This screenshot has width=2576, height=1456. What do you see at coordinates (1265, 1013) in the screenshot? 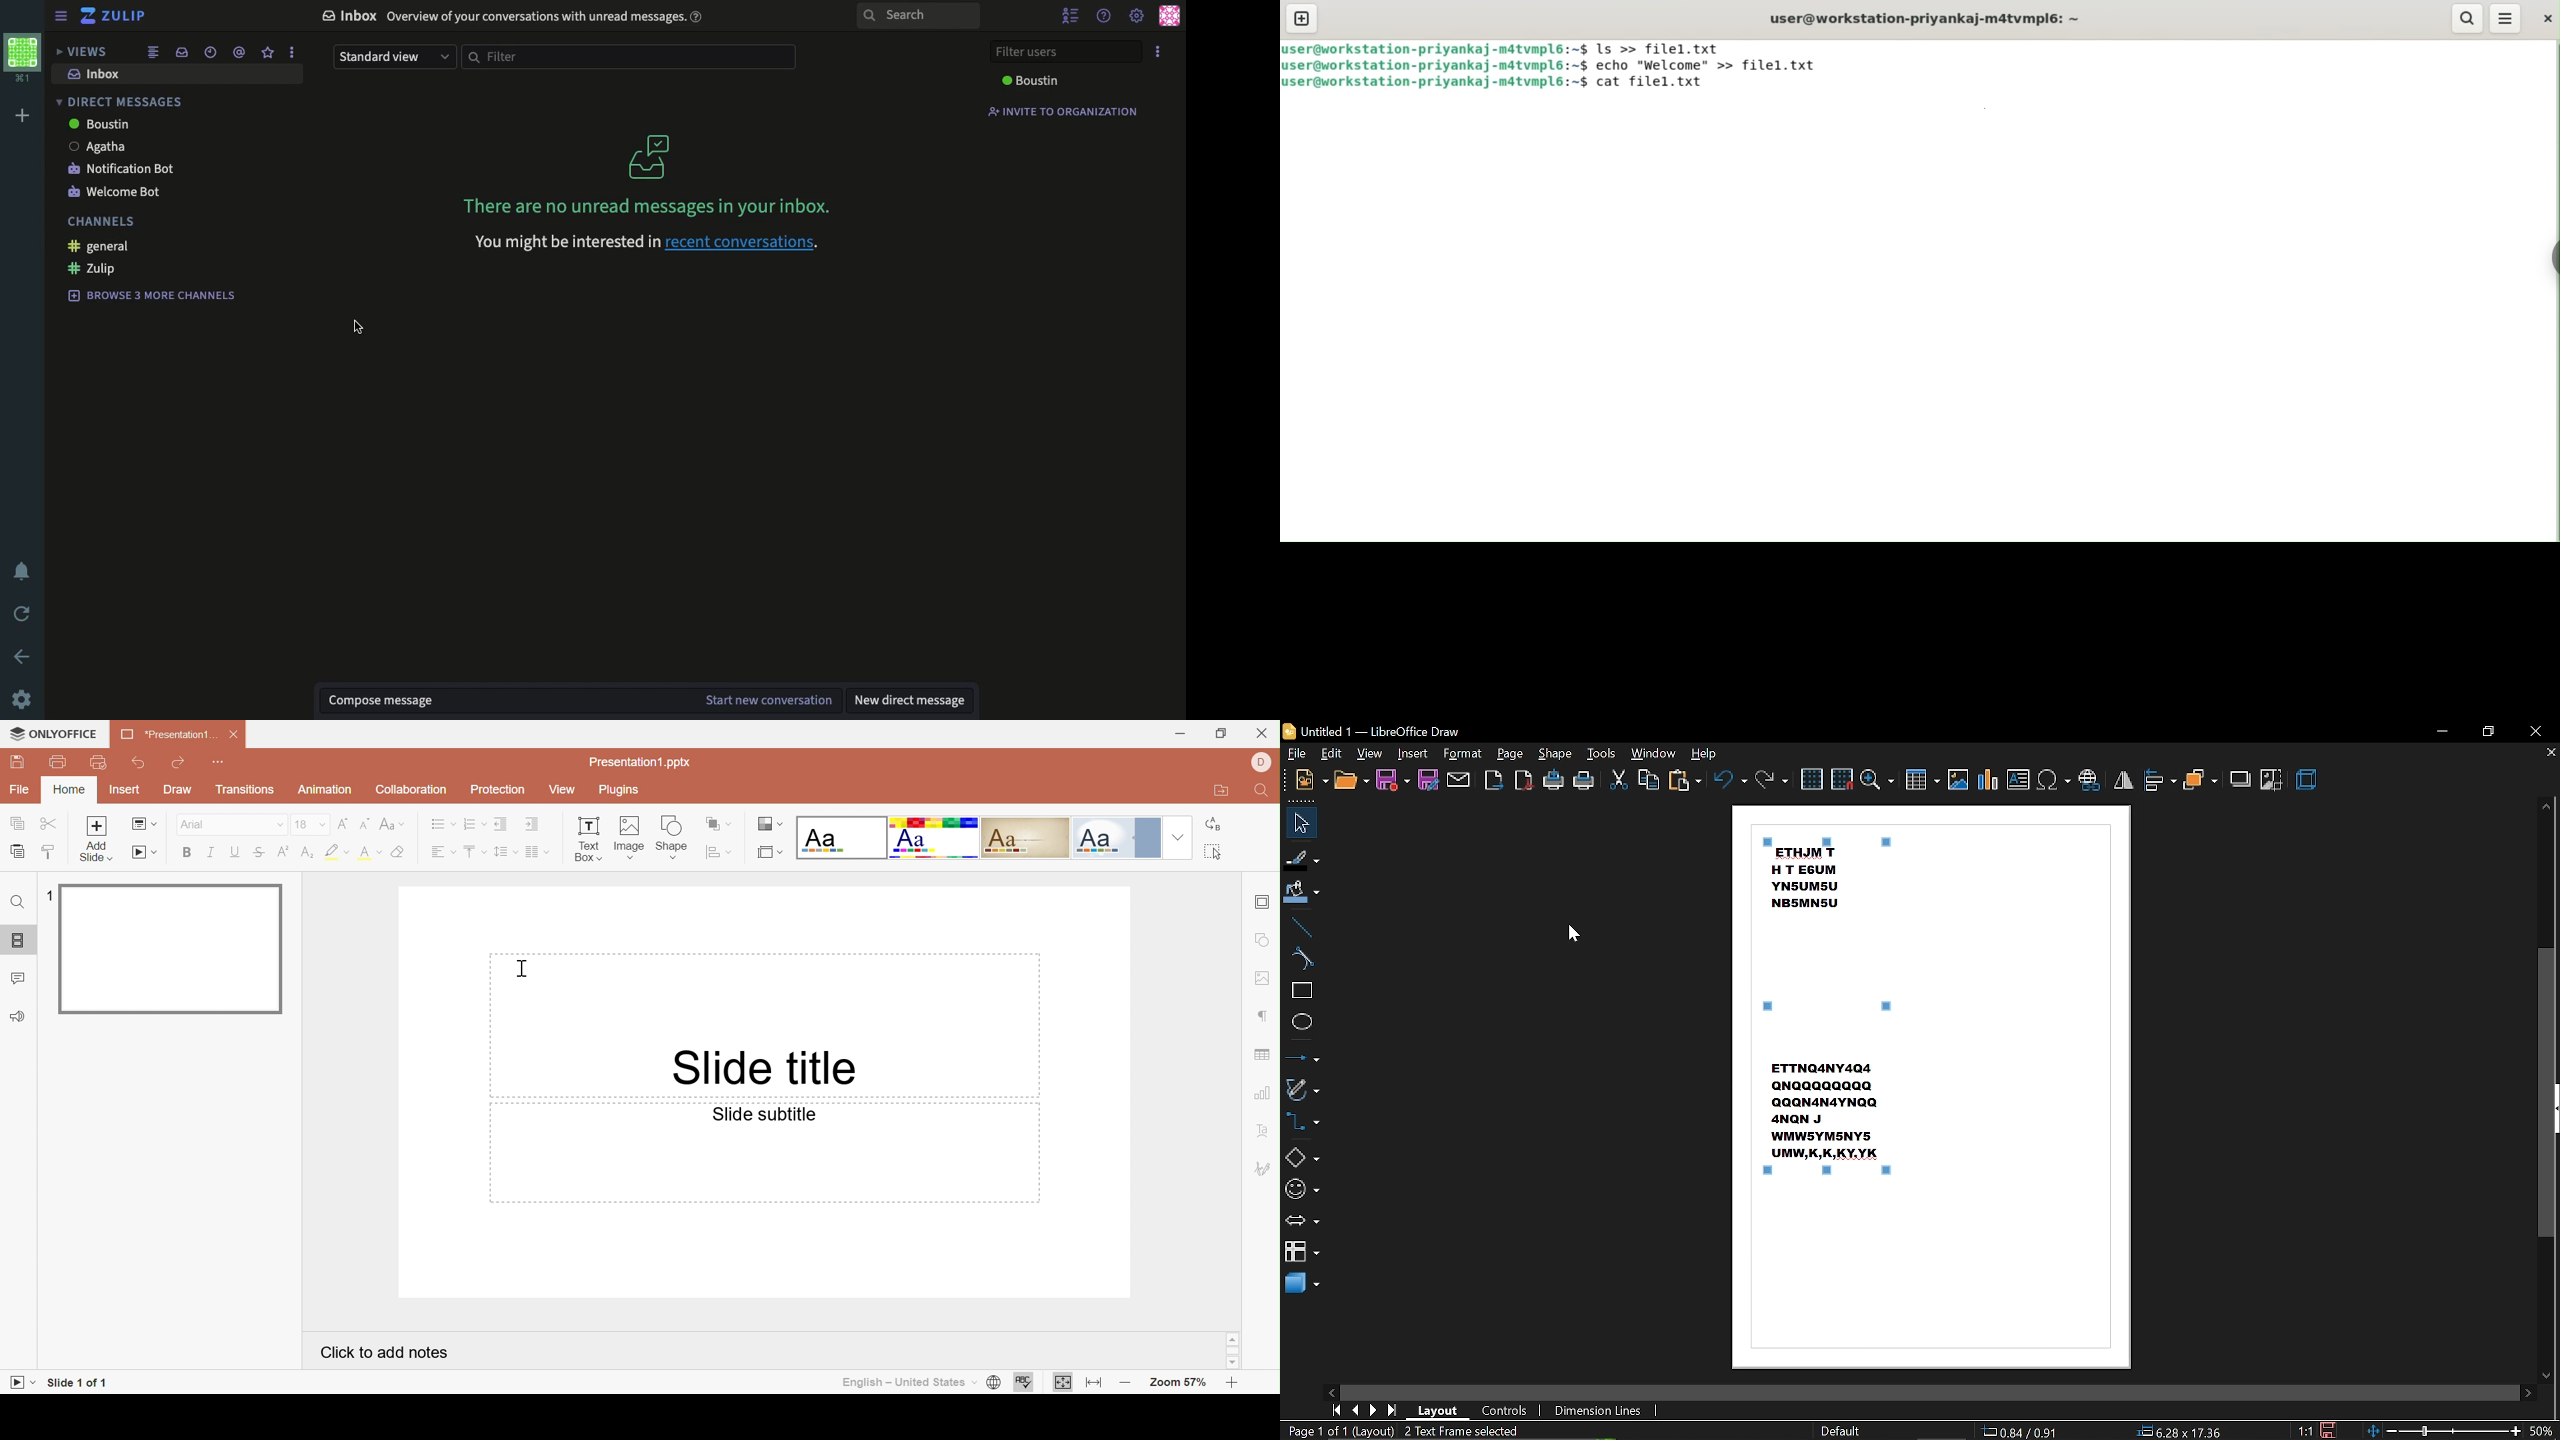
I see `paragraph settings` at bounding box center [1265, 1013].